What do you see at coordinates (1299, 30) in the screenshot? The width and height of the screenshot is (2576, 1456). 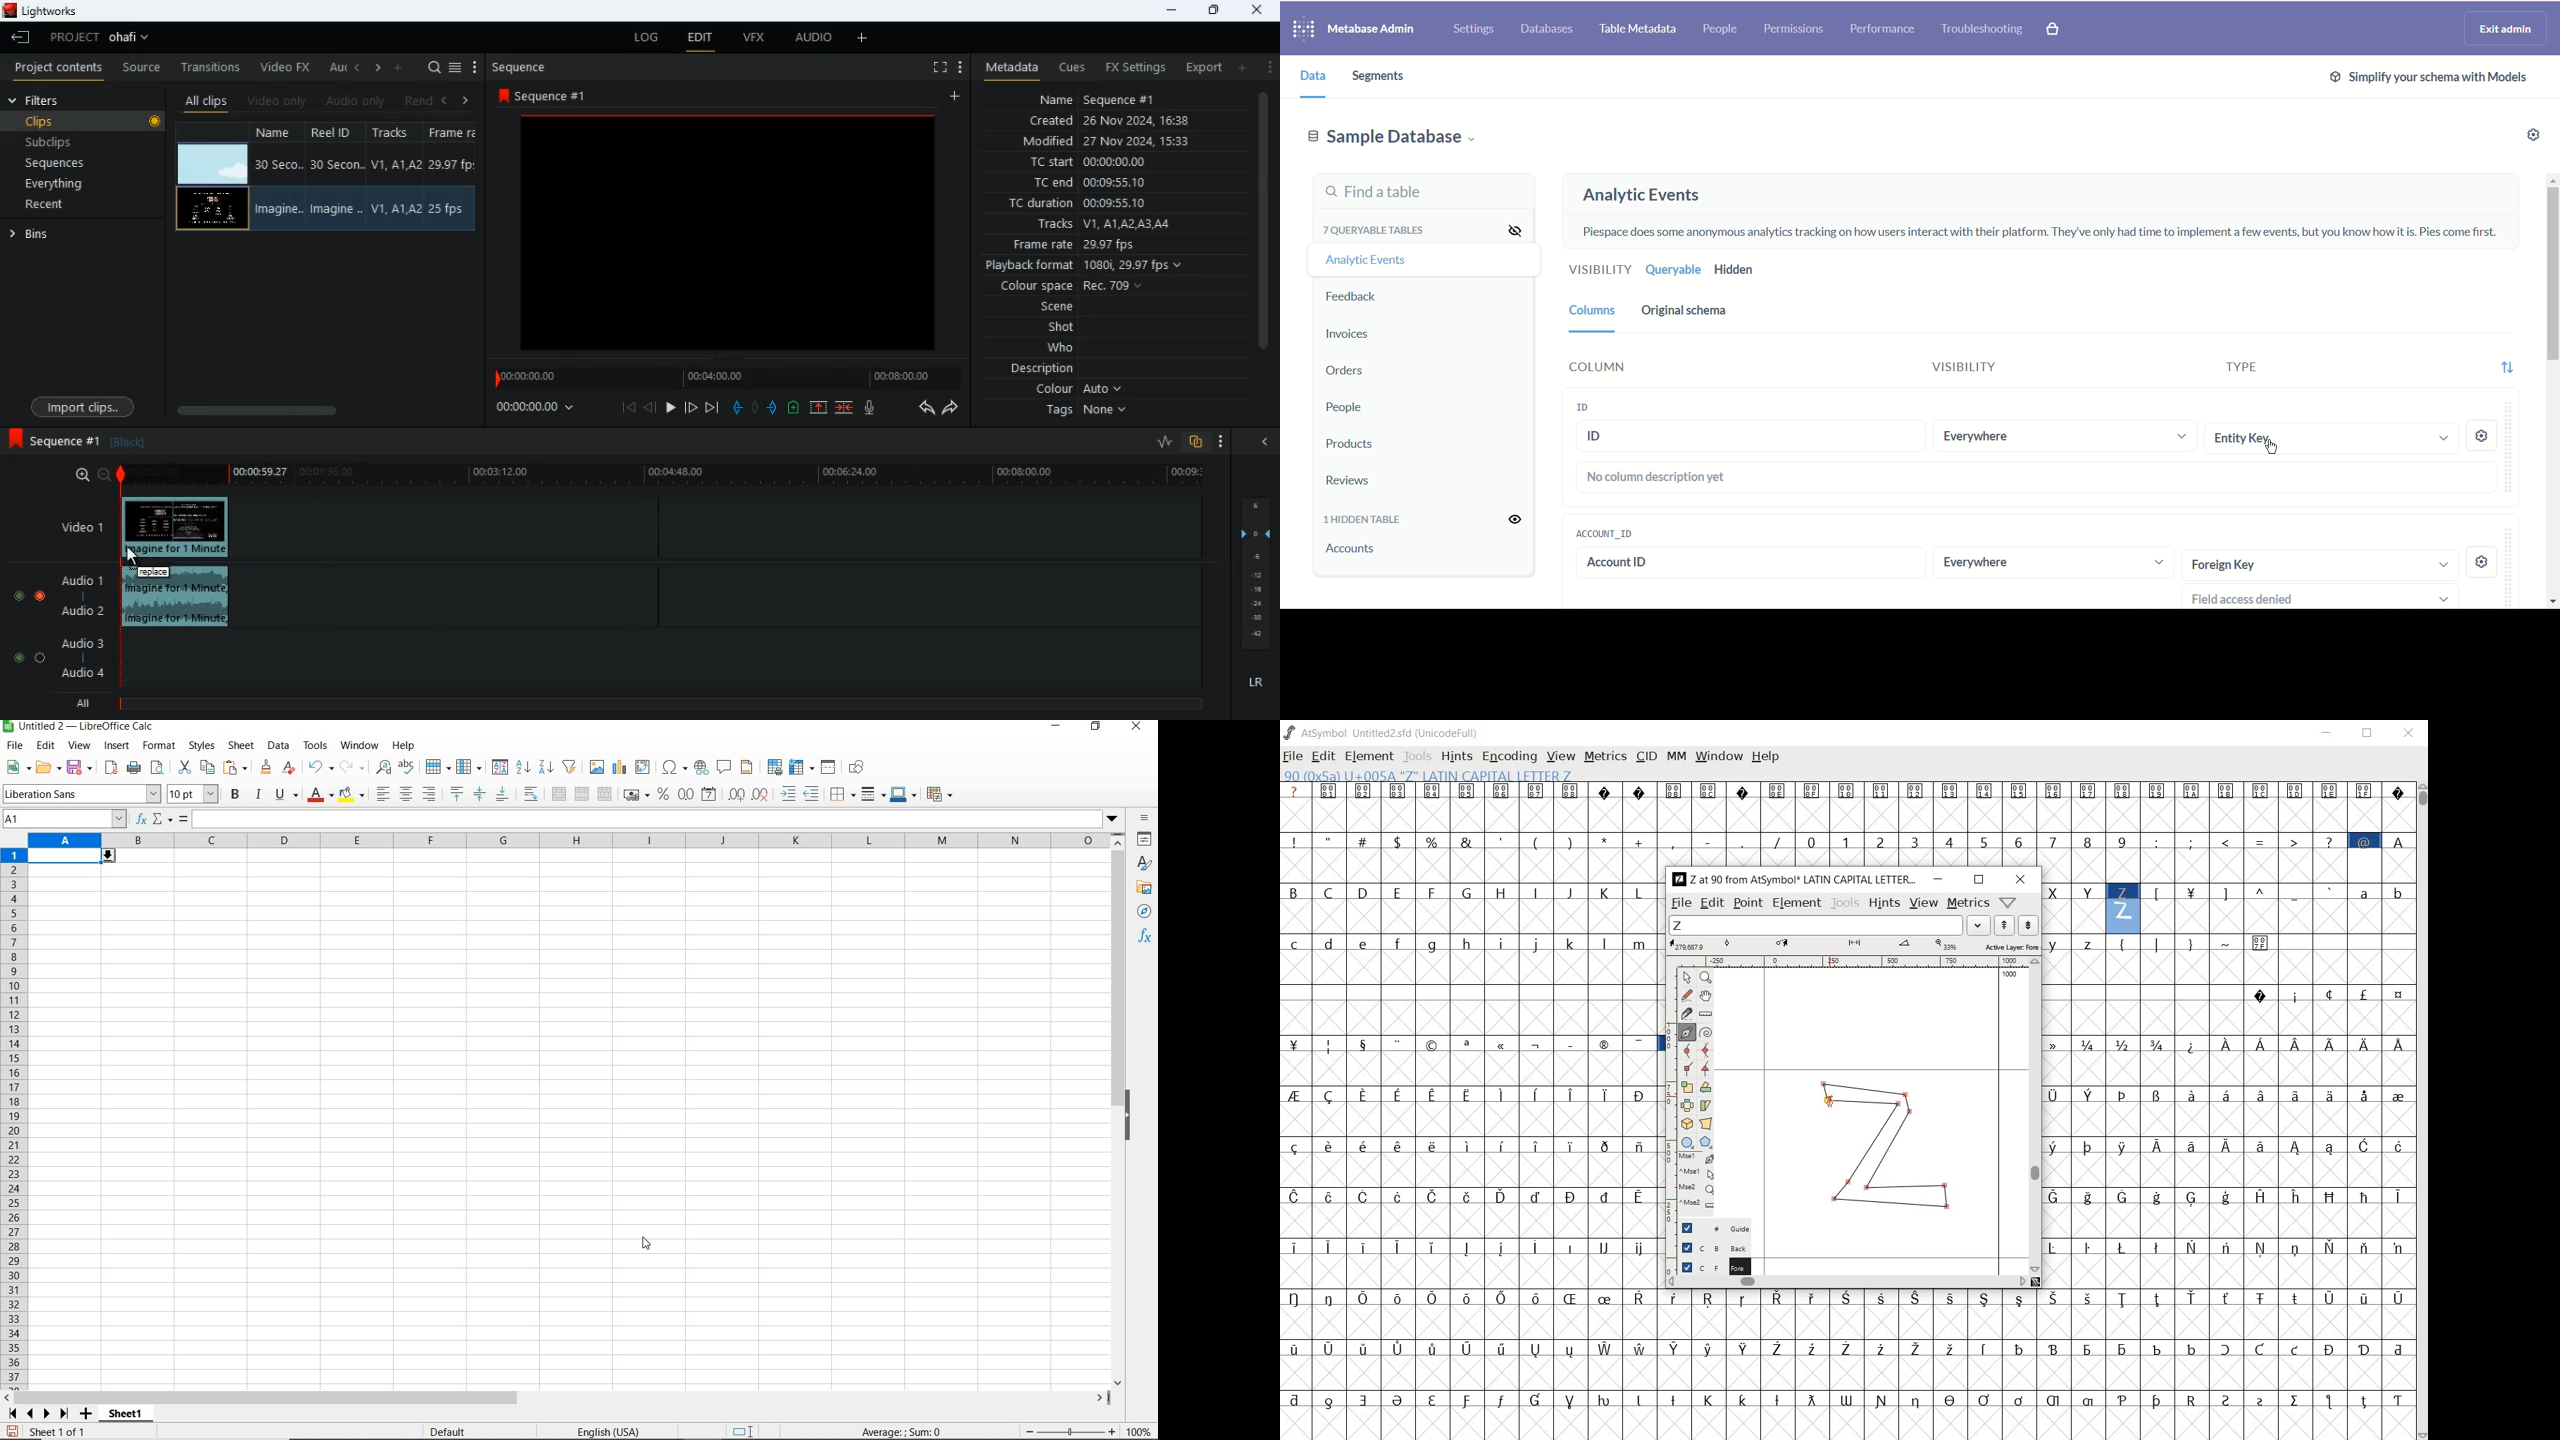 I see `logo` at bounding box center [1299, 30].